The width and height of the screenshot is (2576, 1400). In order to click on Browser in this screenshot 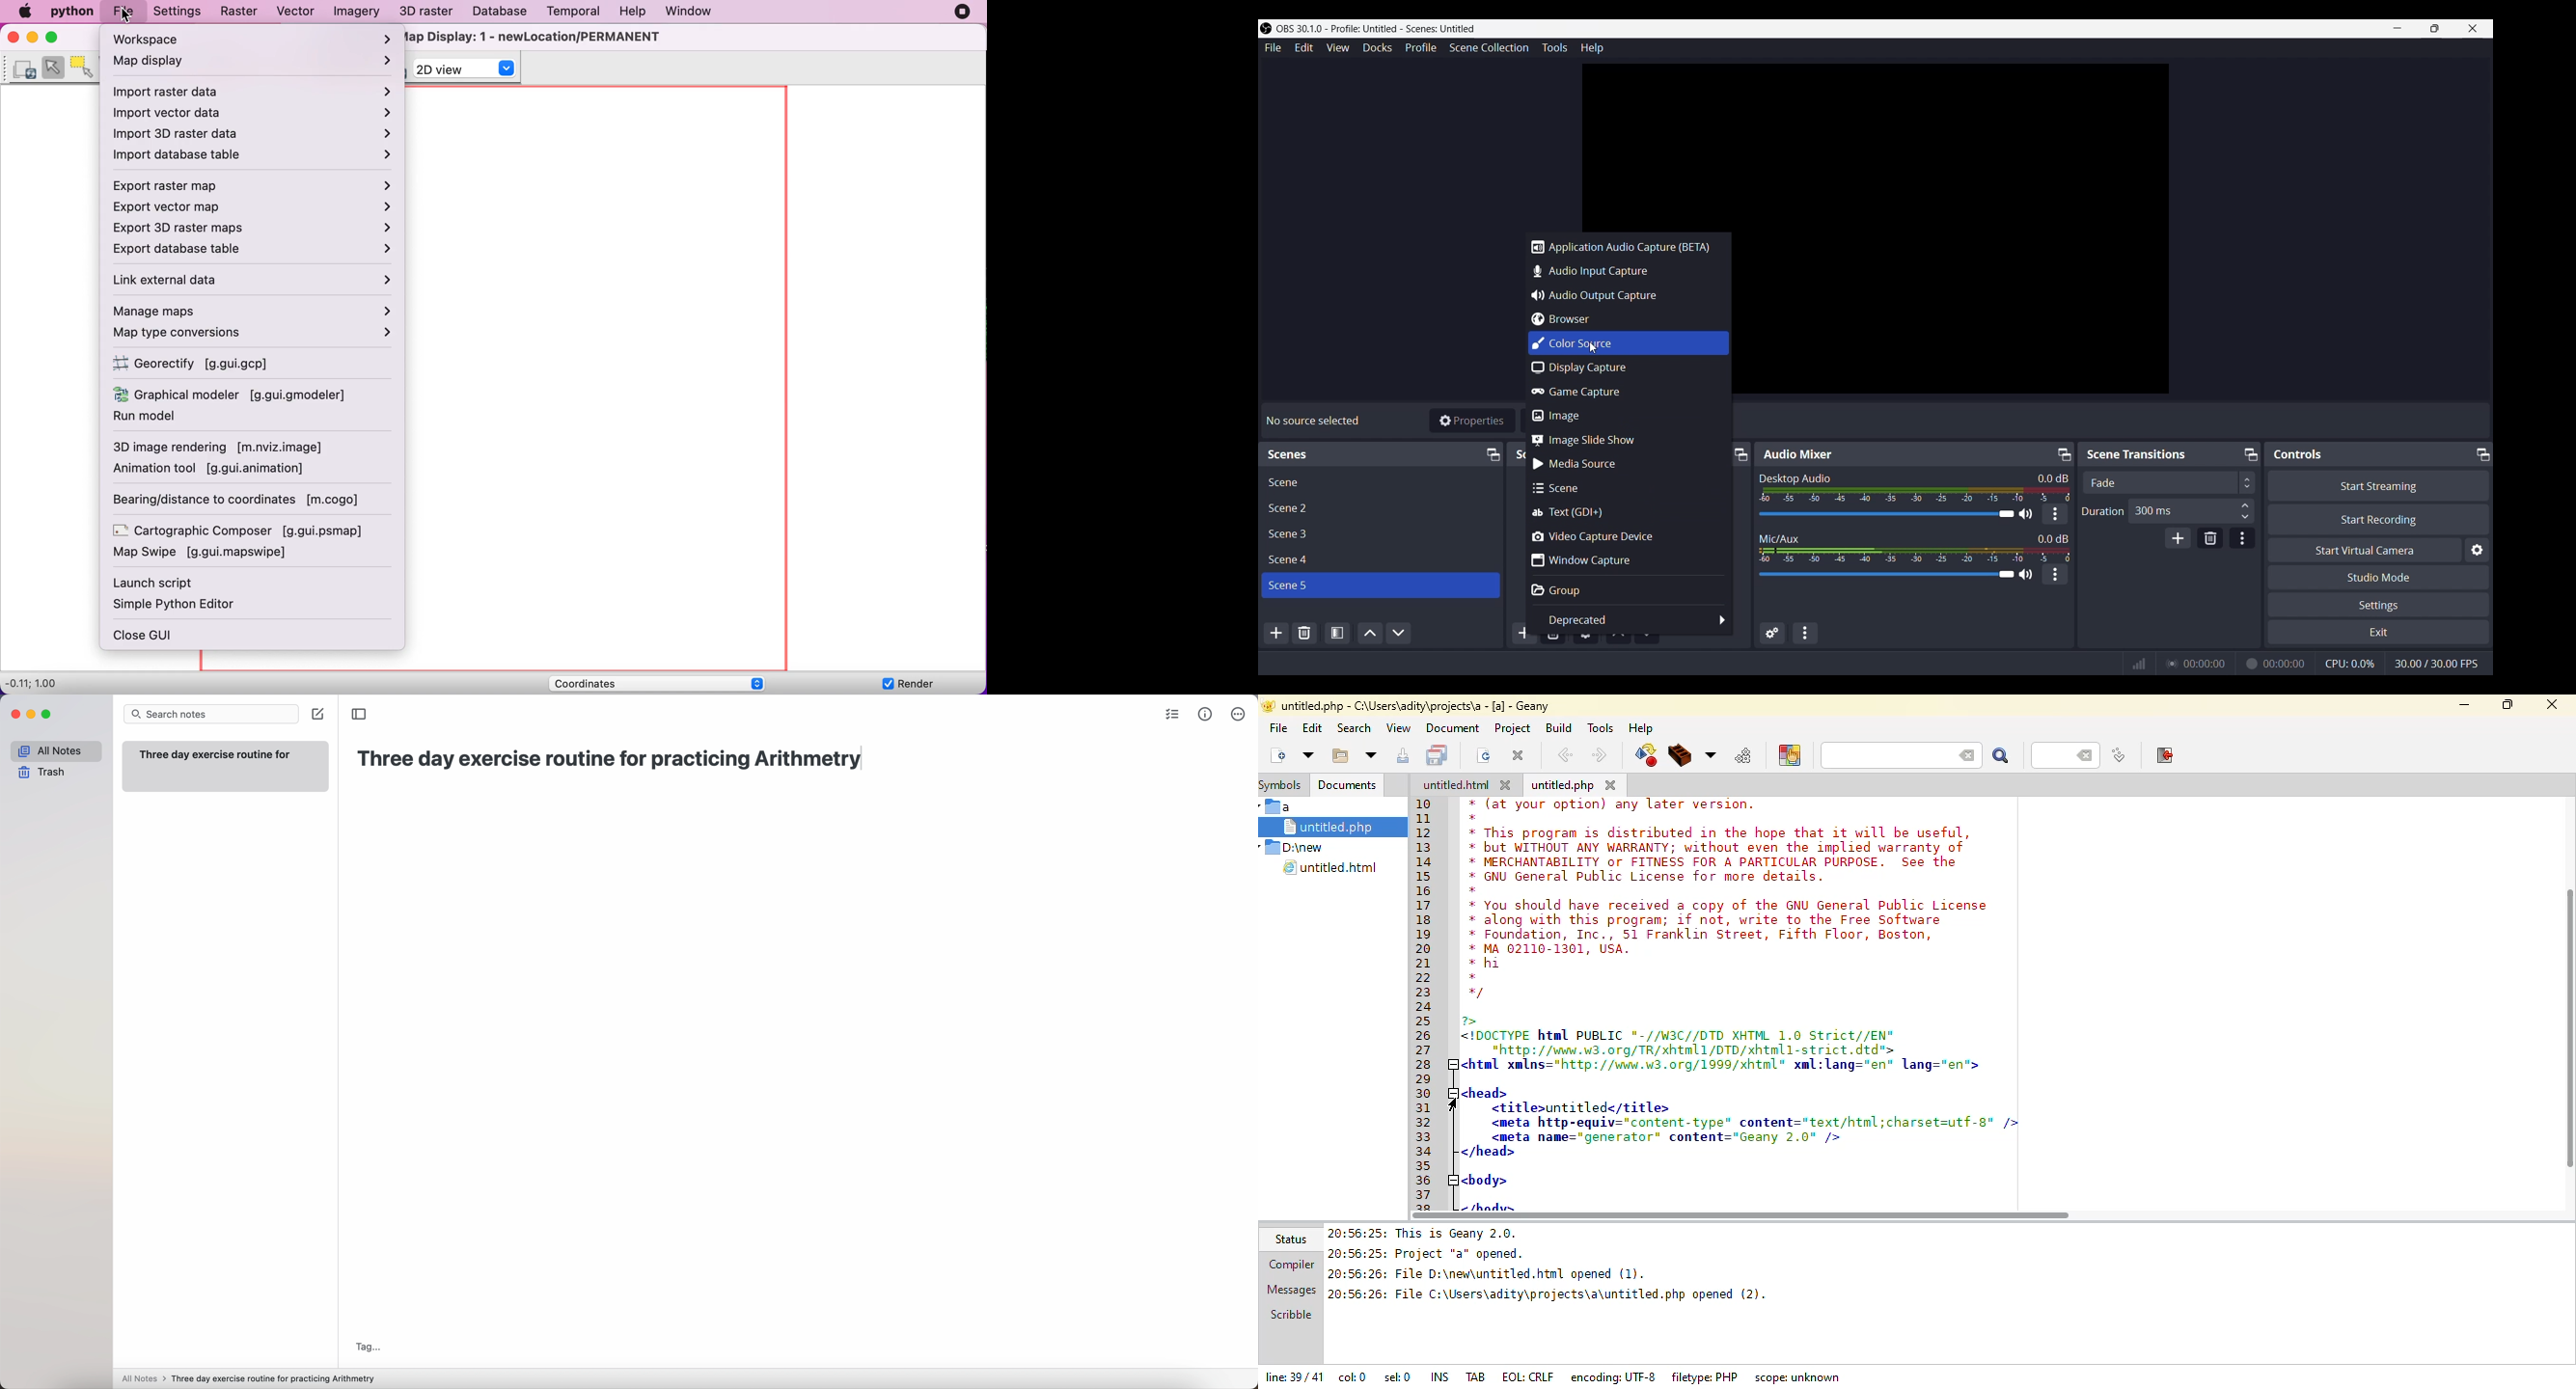, I will do `click(1628, 320)`.